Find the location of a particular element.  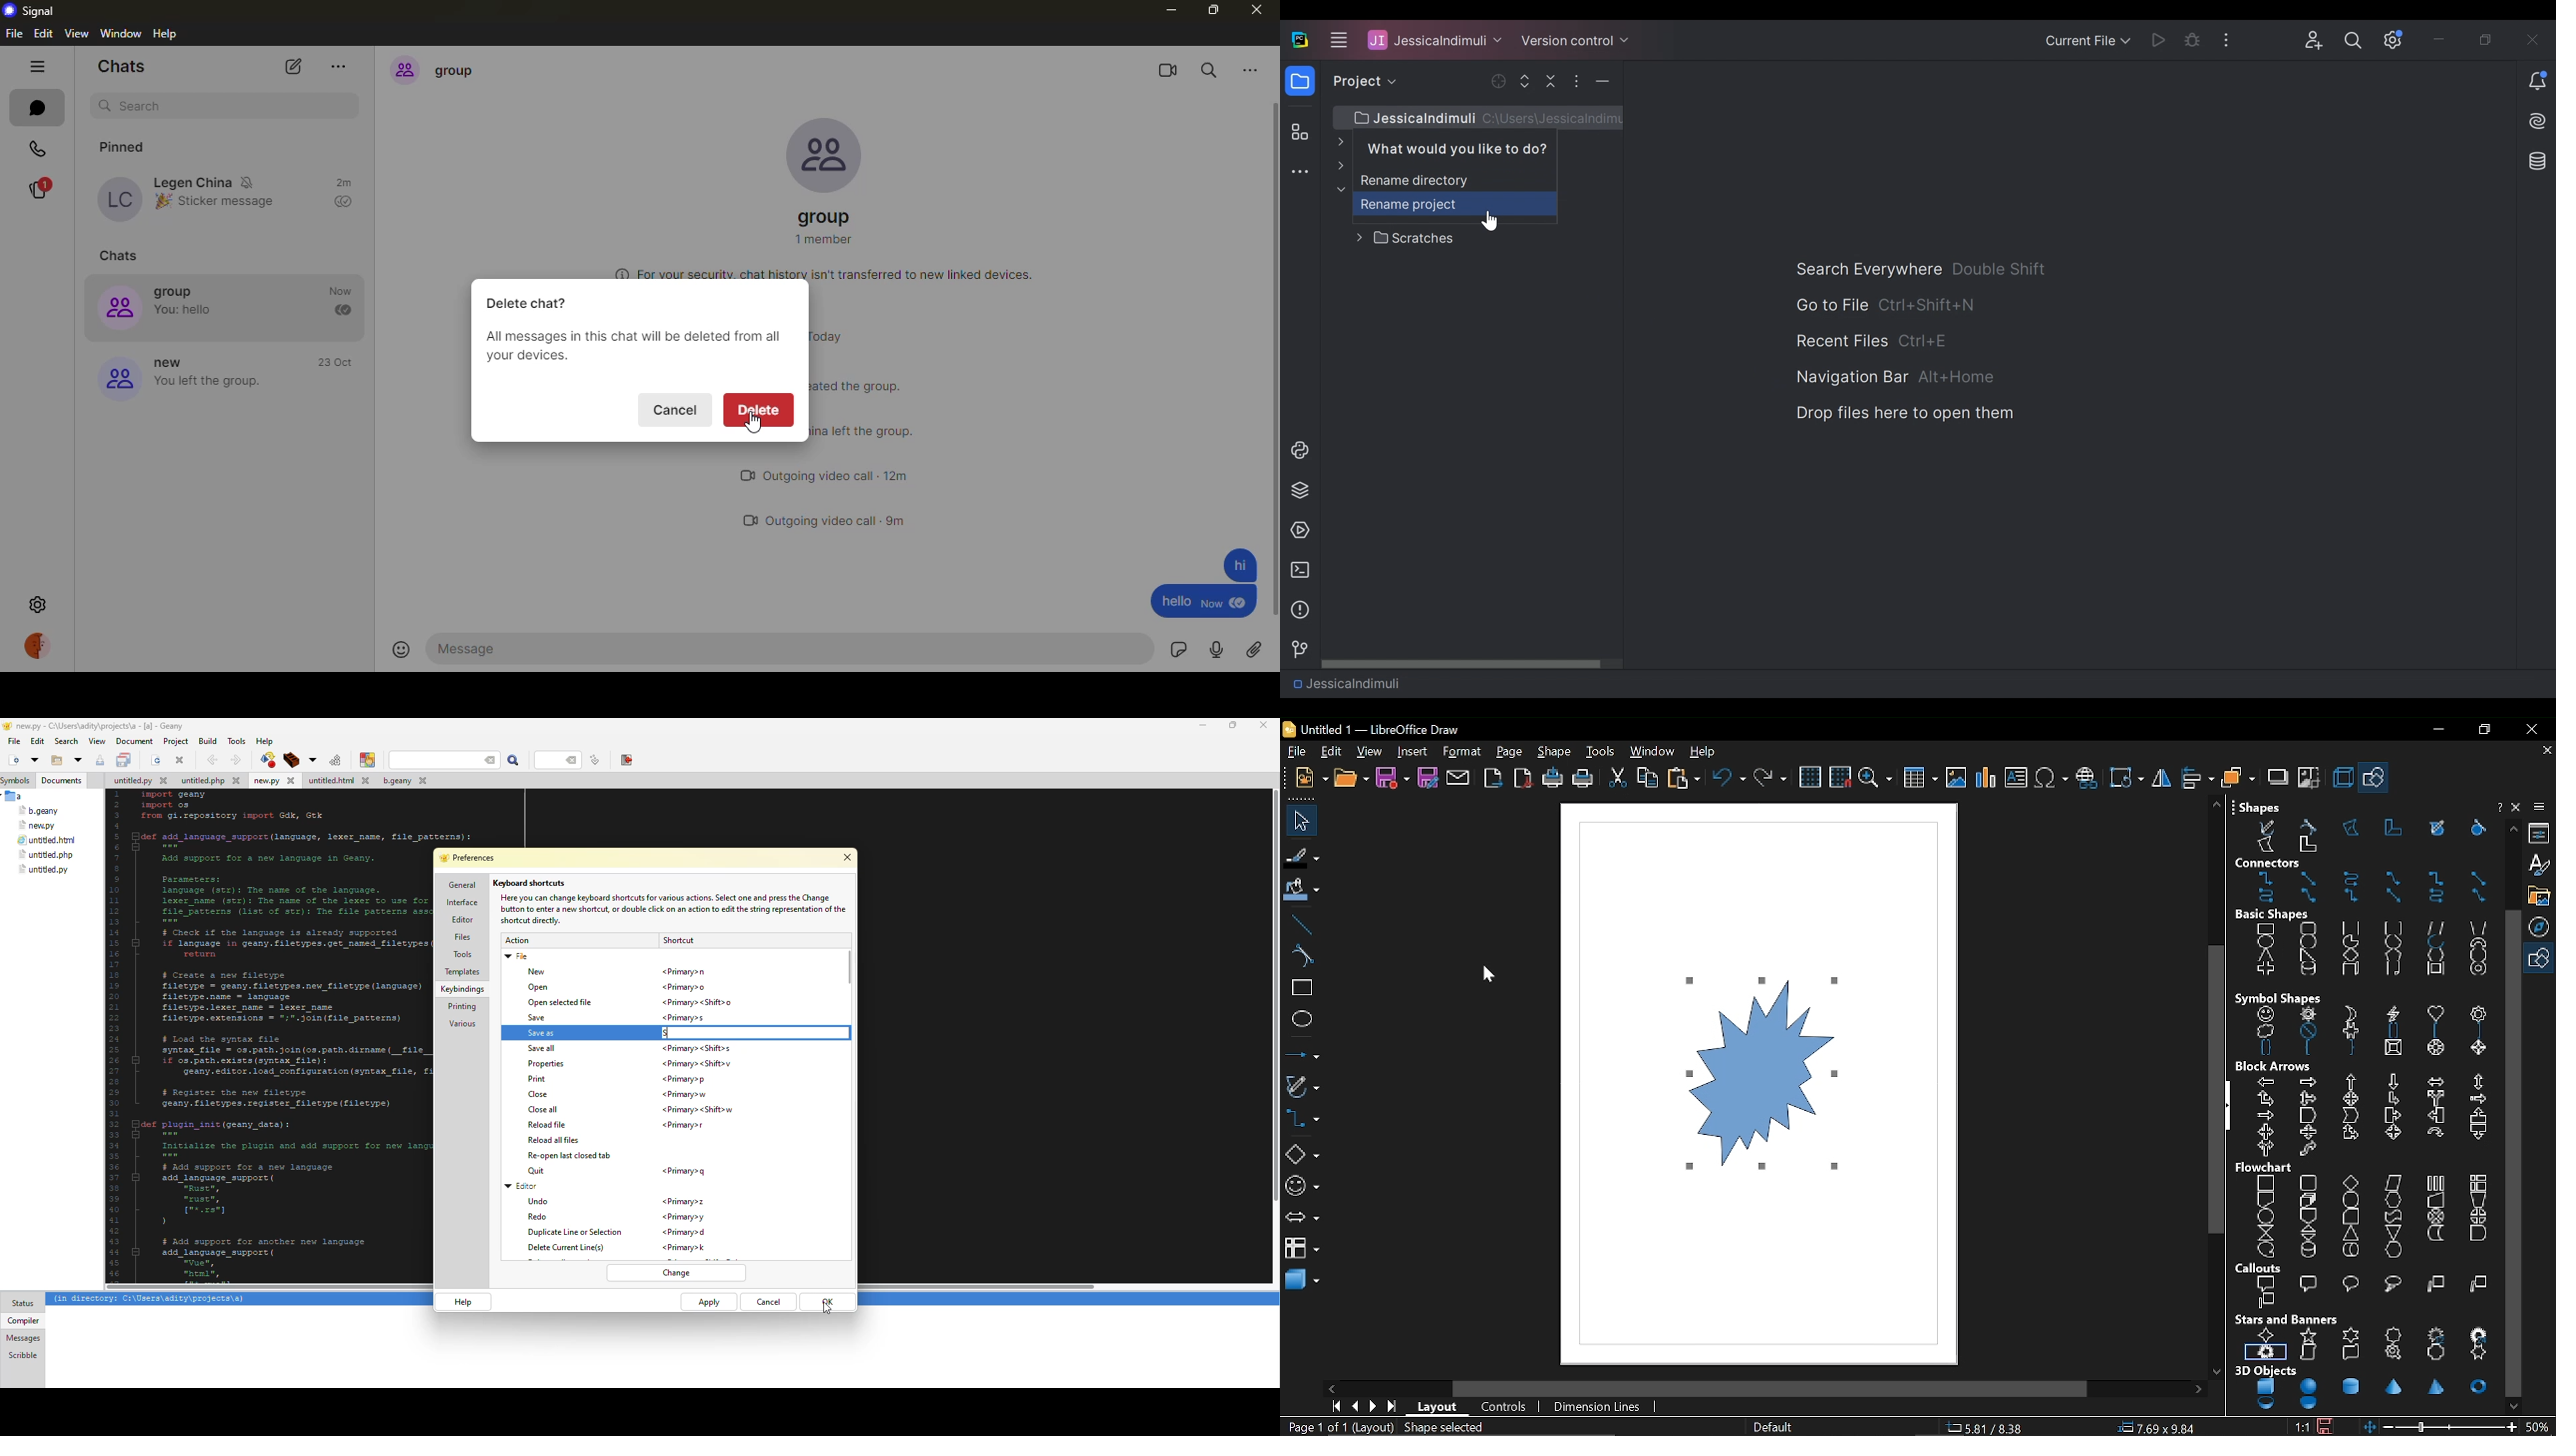

Shapes is located at coordinates (2359, 827).